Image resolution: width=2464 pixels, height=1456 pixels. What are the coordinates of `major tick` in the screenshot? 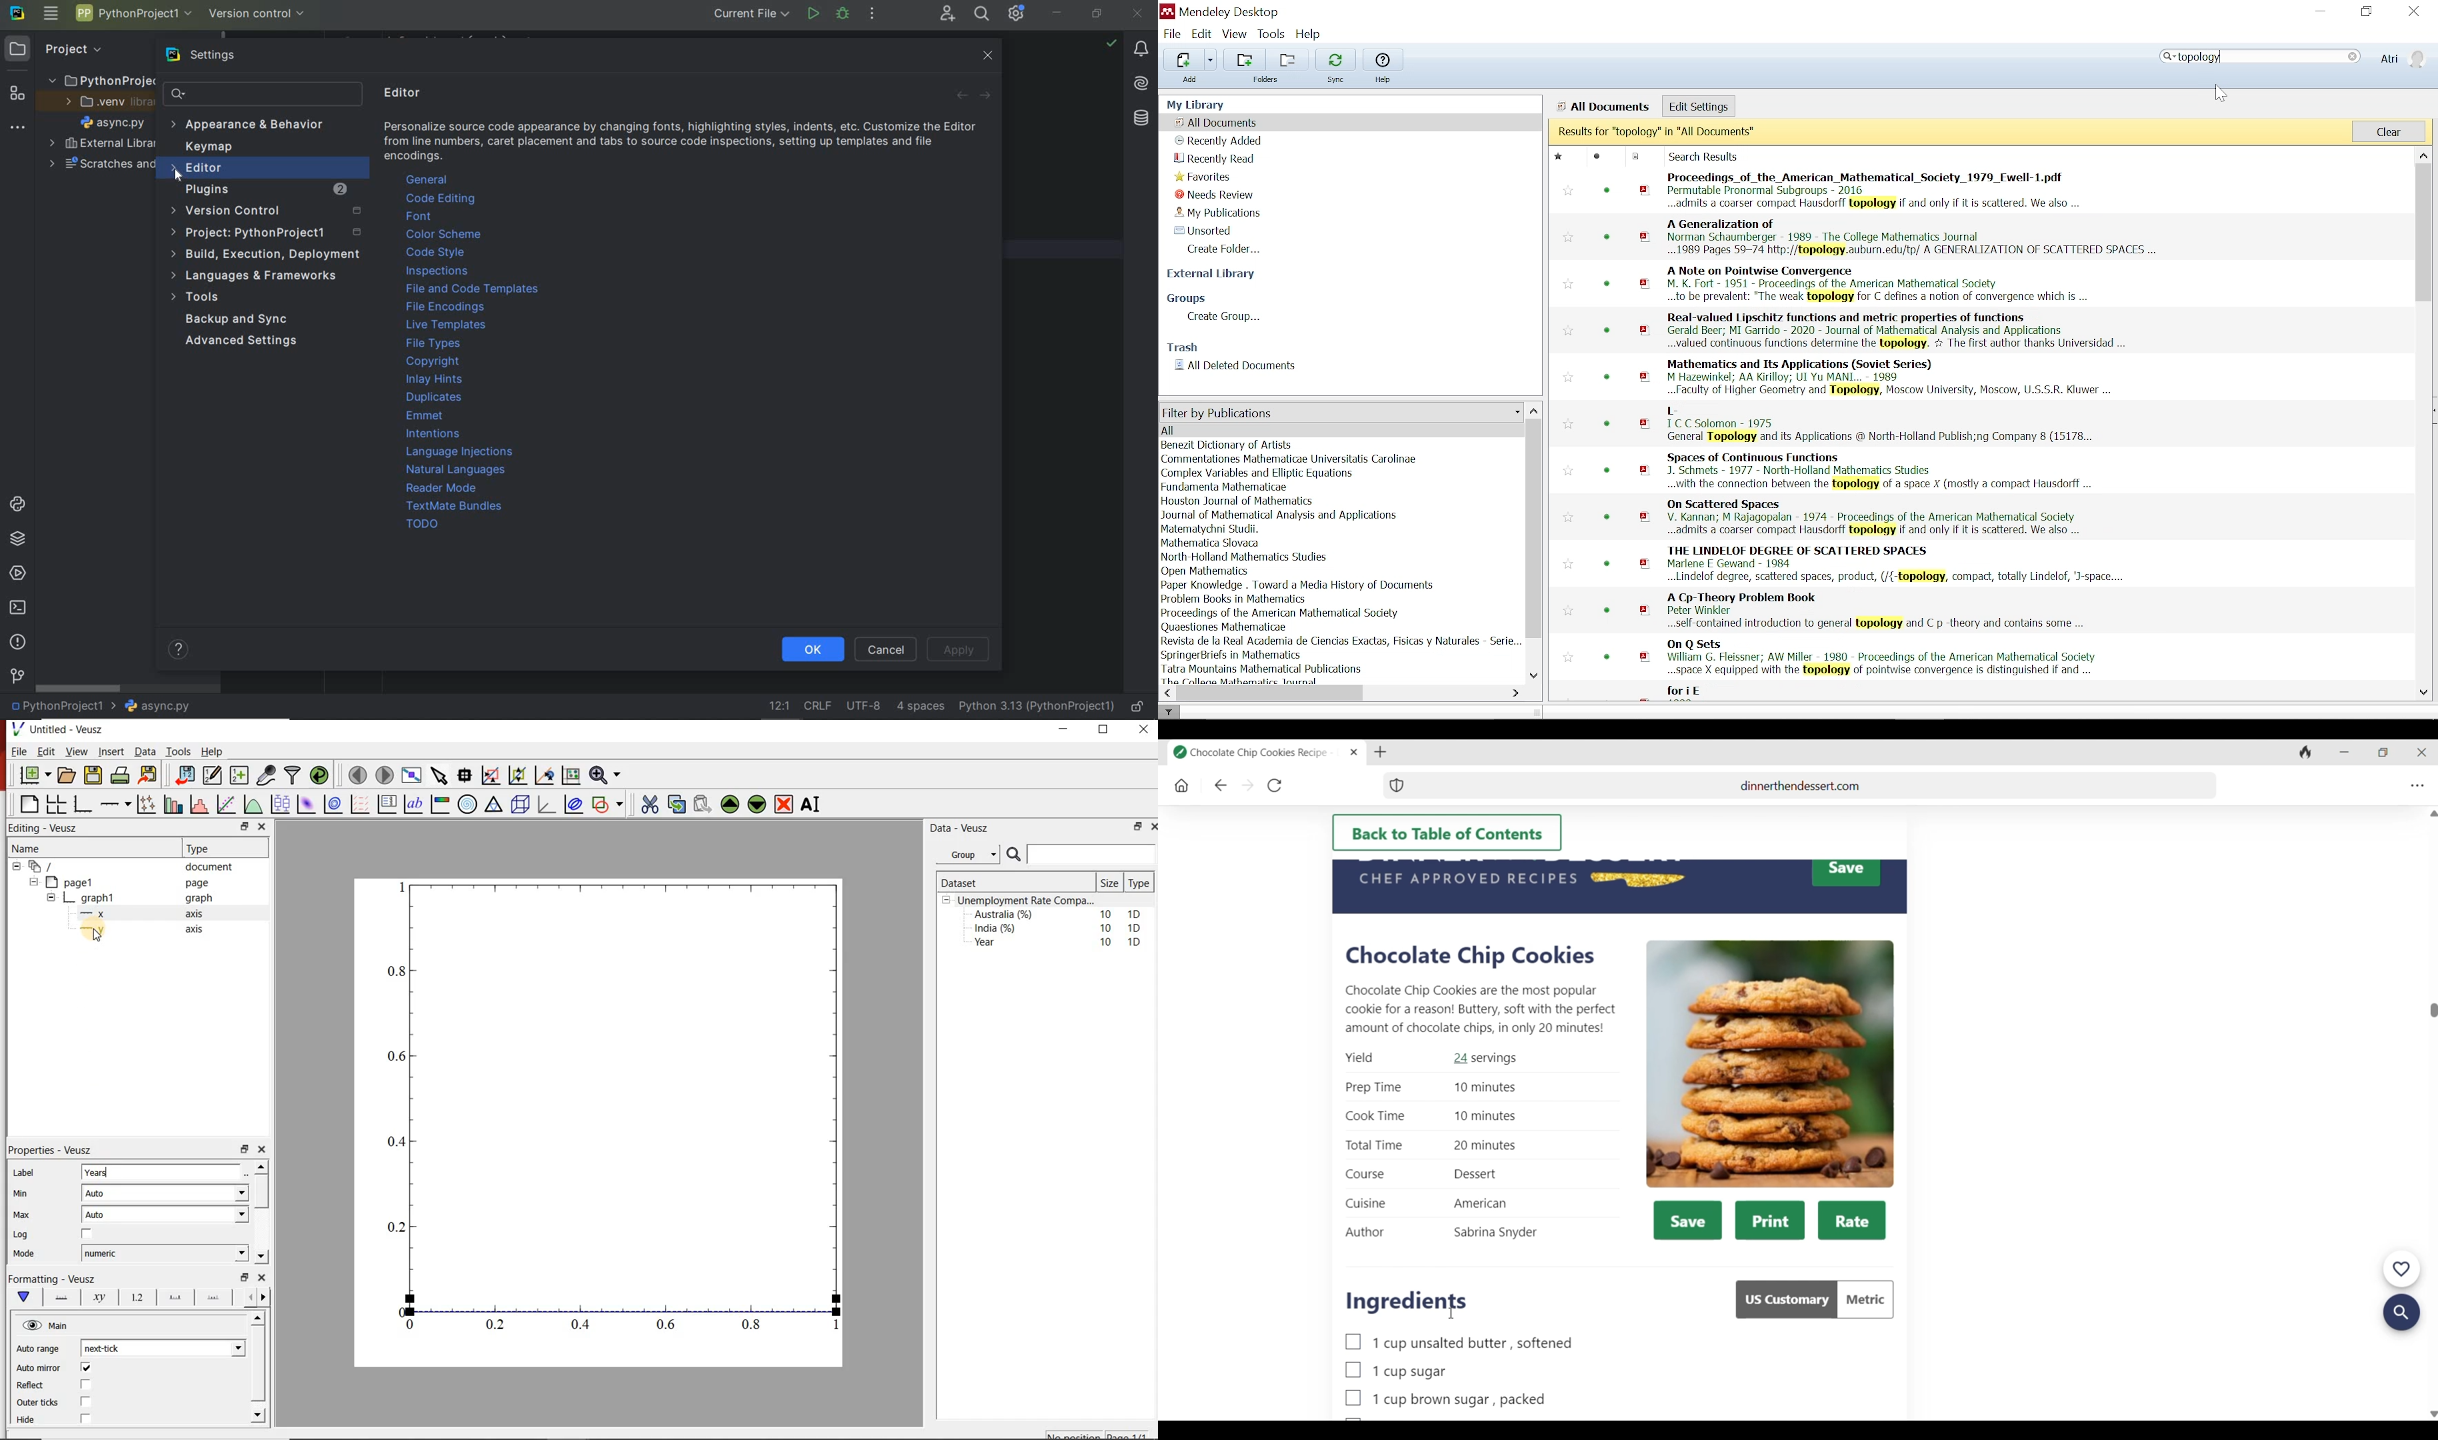 It's located at (175, 1297).